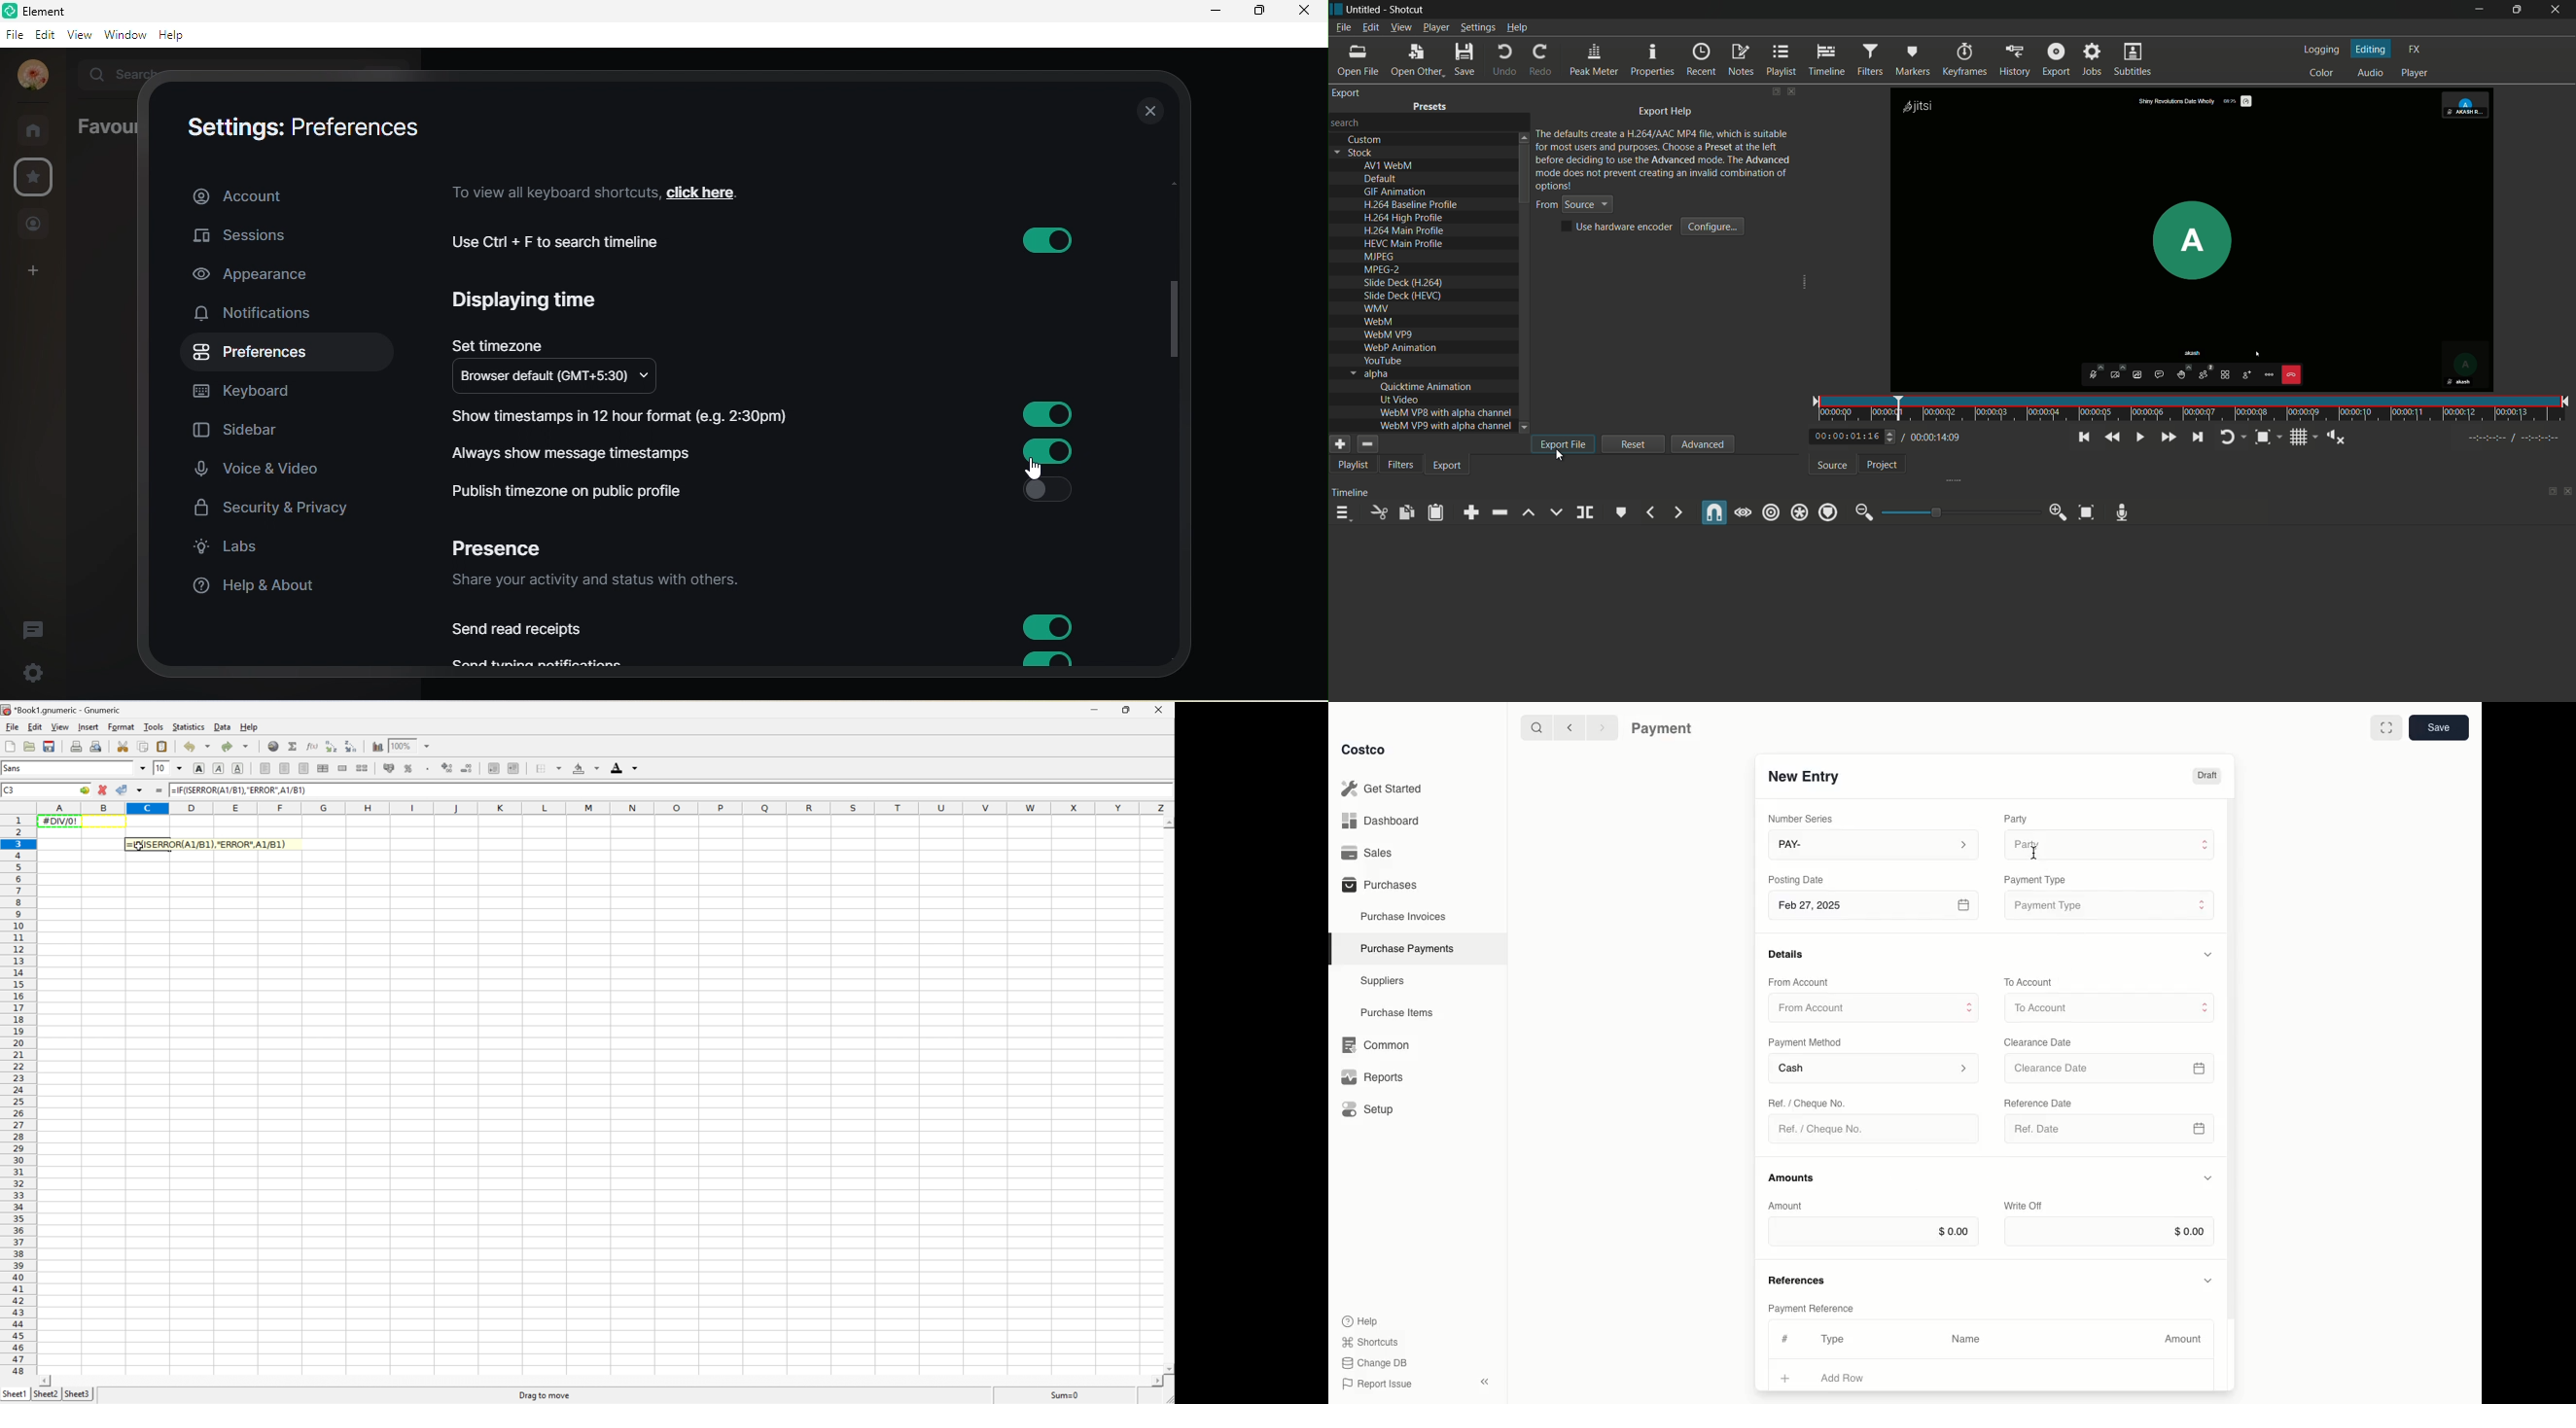 This screenshot has height=1428, width=2576. What do you see at coordinates (2387, 730) in the screenshot?
I see `Full width toggle` at bounding box center [2387, 730].